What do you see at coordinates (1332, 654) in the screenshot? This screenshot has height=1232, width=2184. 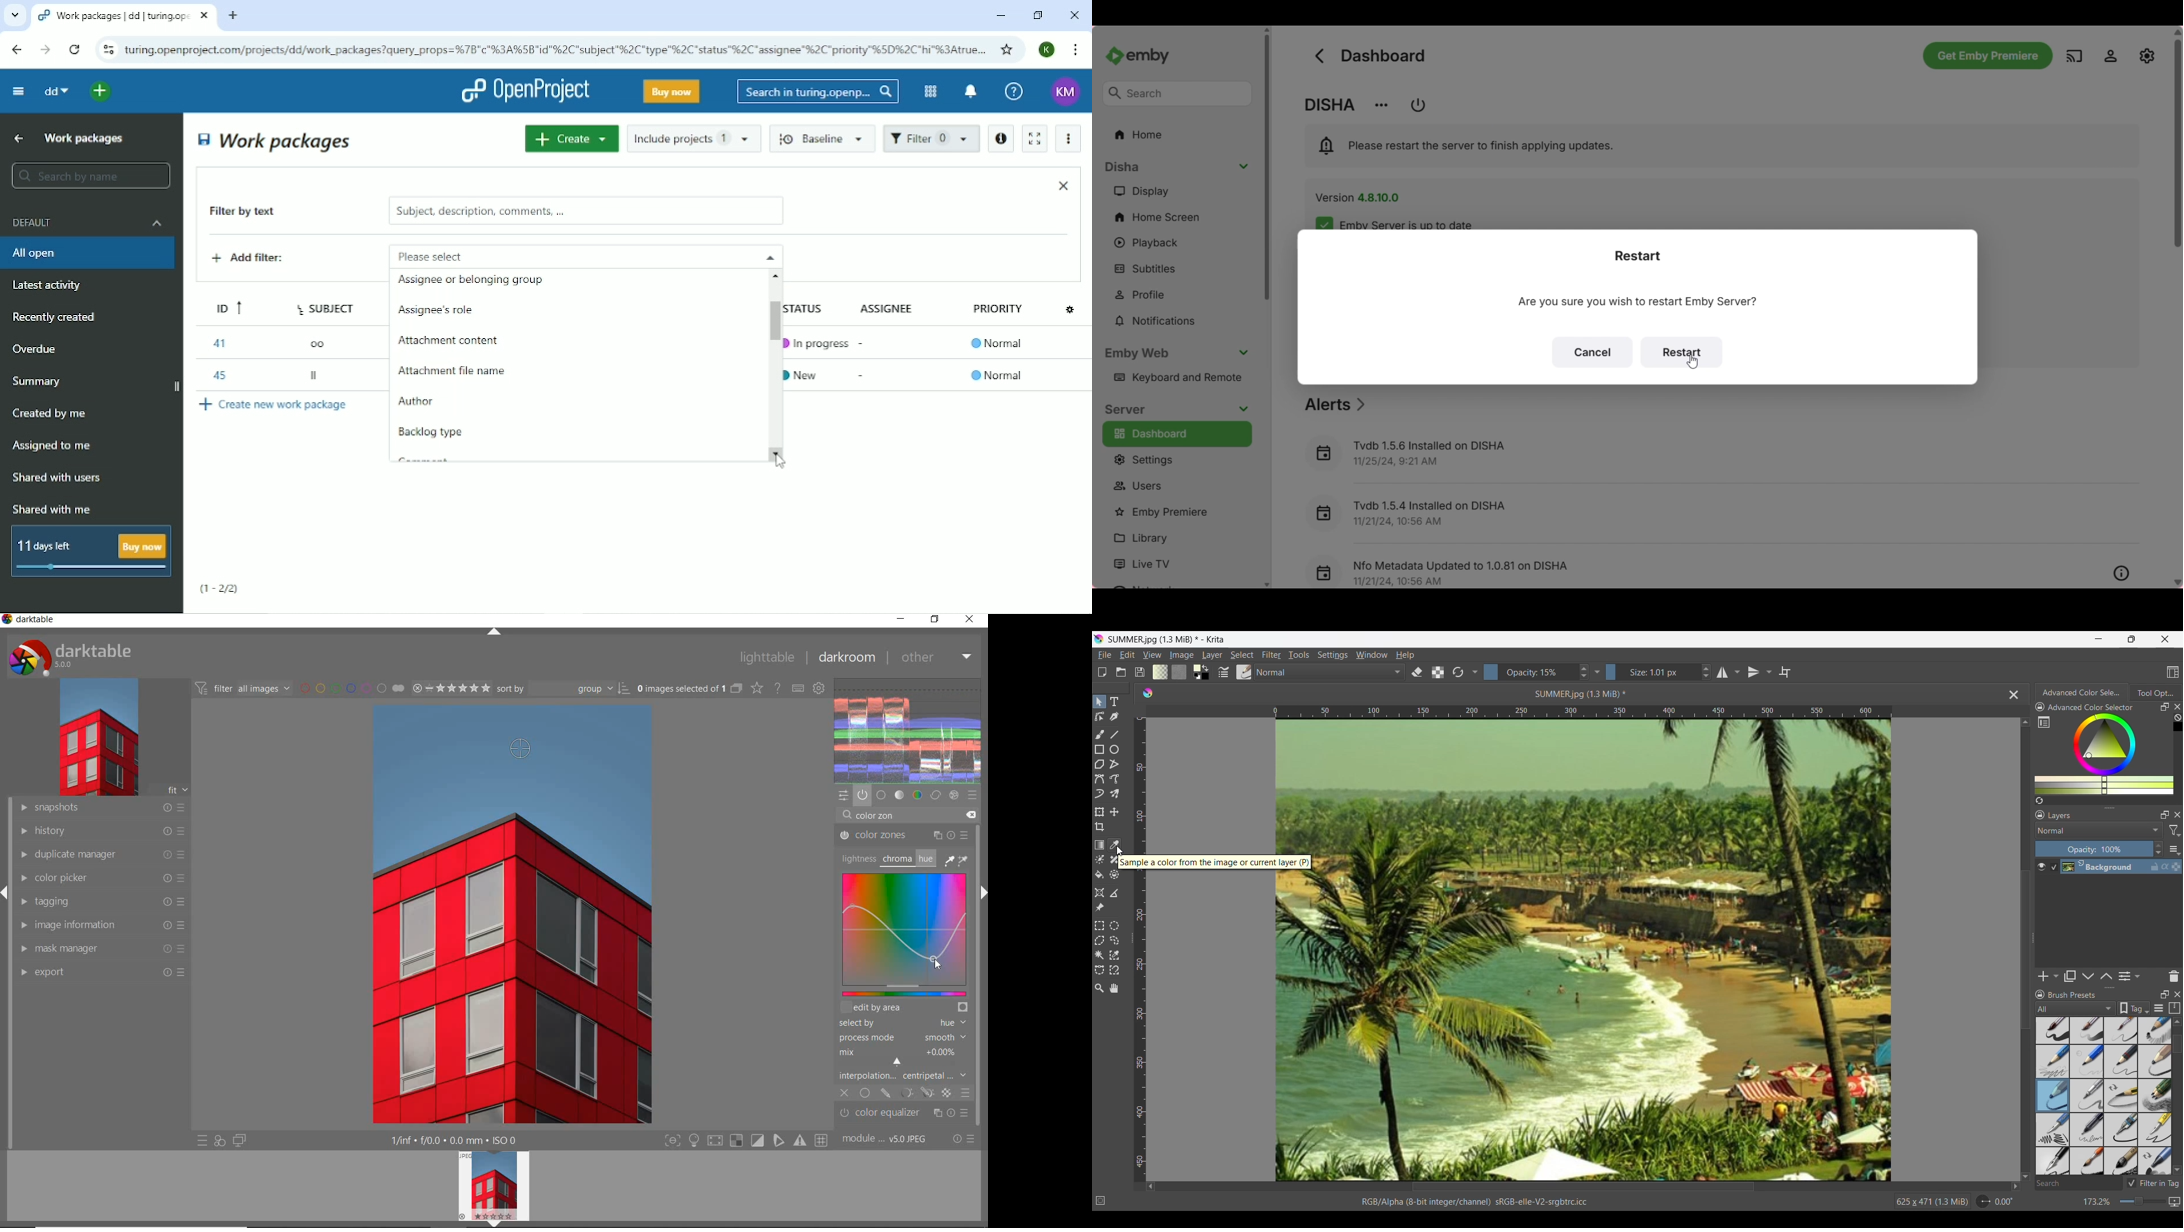 I see `Settings menu` at bounding box center [1332, 654].